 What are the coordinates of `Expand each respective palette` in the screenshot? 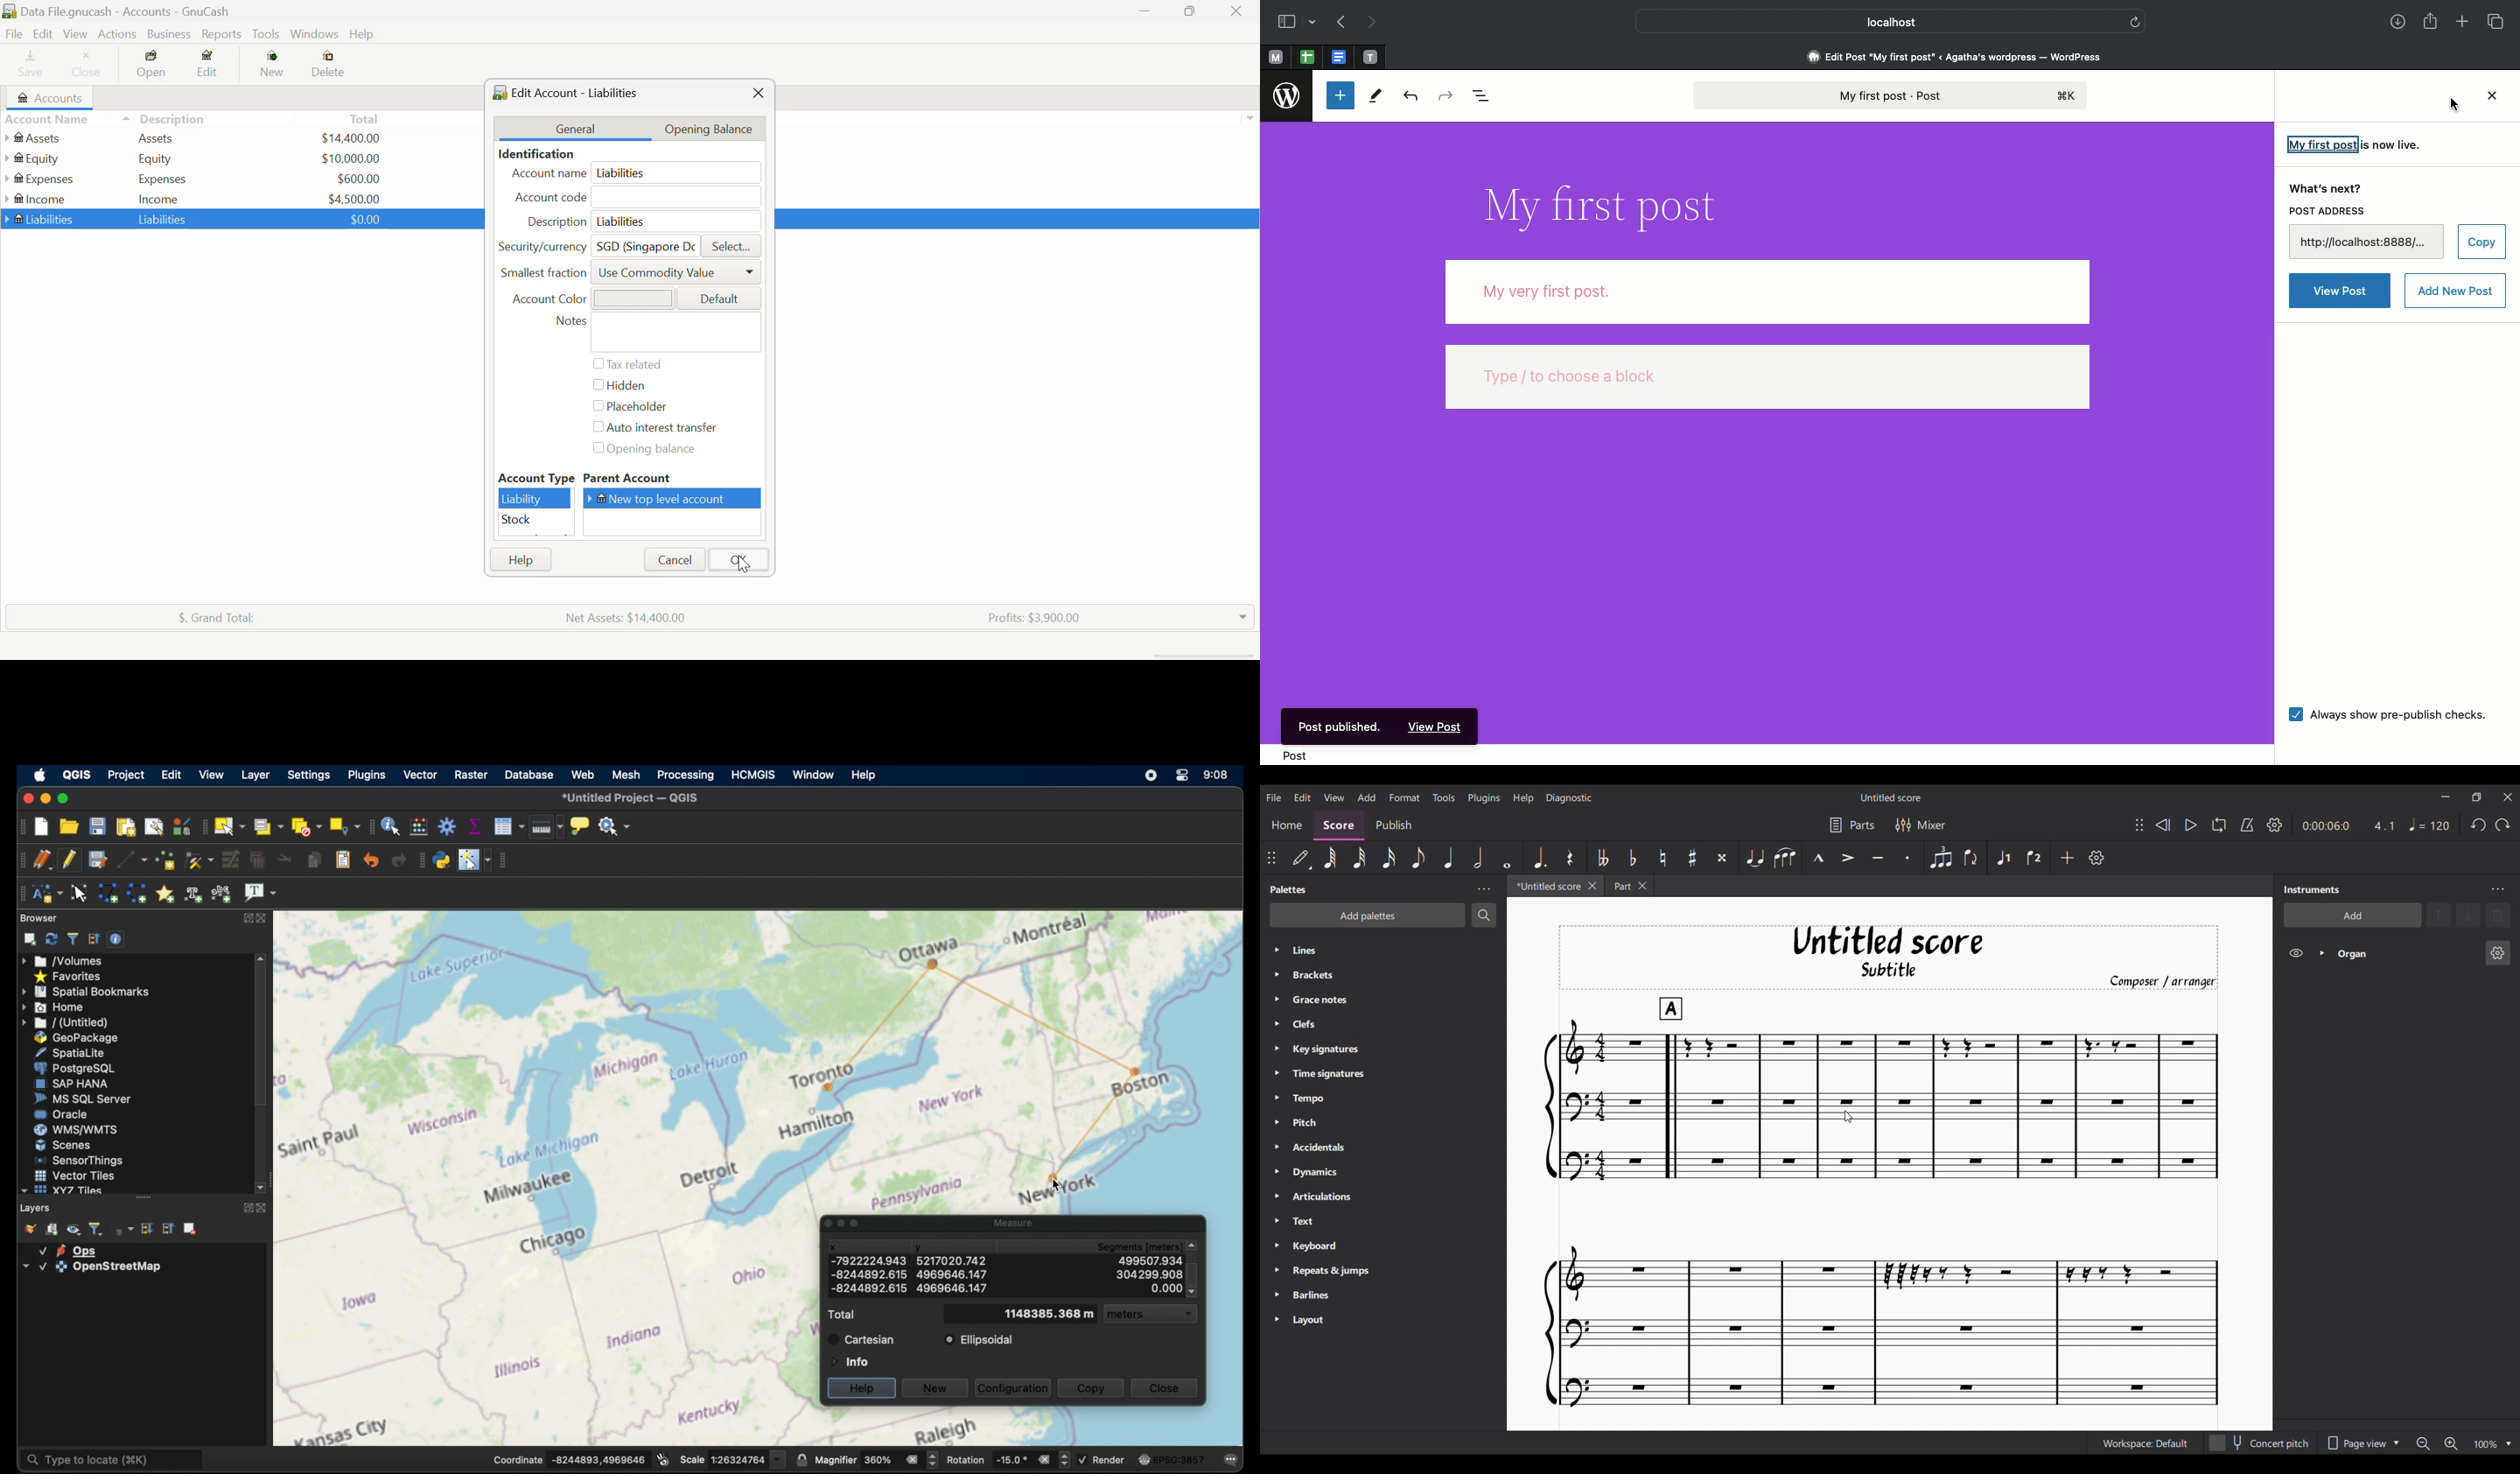 It's located at (1276, 1134).